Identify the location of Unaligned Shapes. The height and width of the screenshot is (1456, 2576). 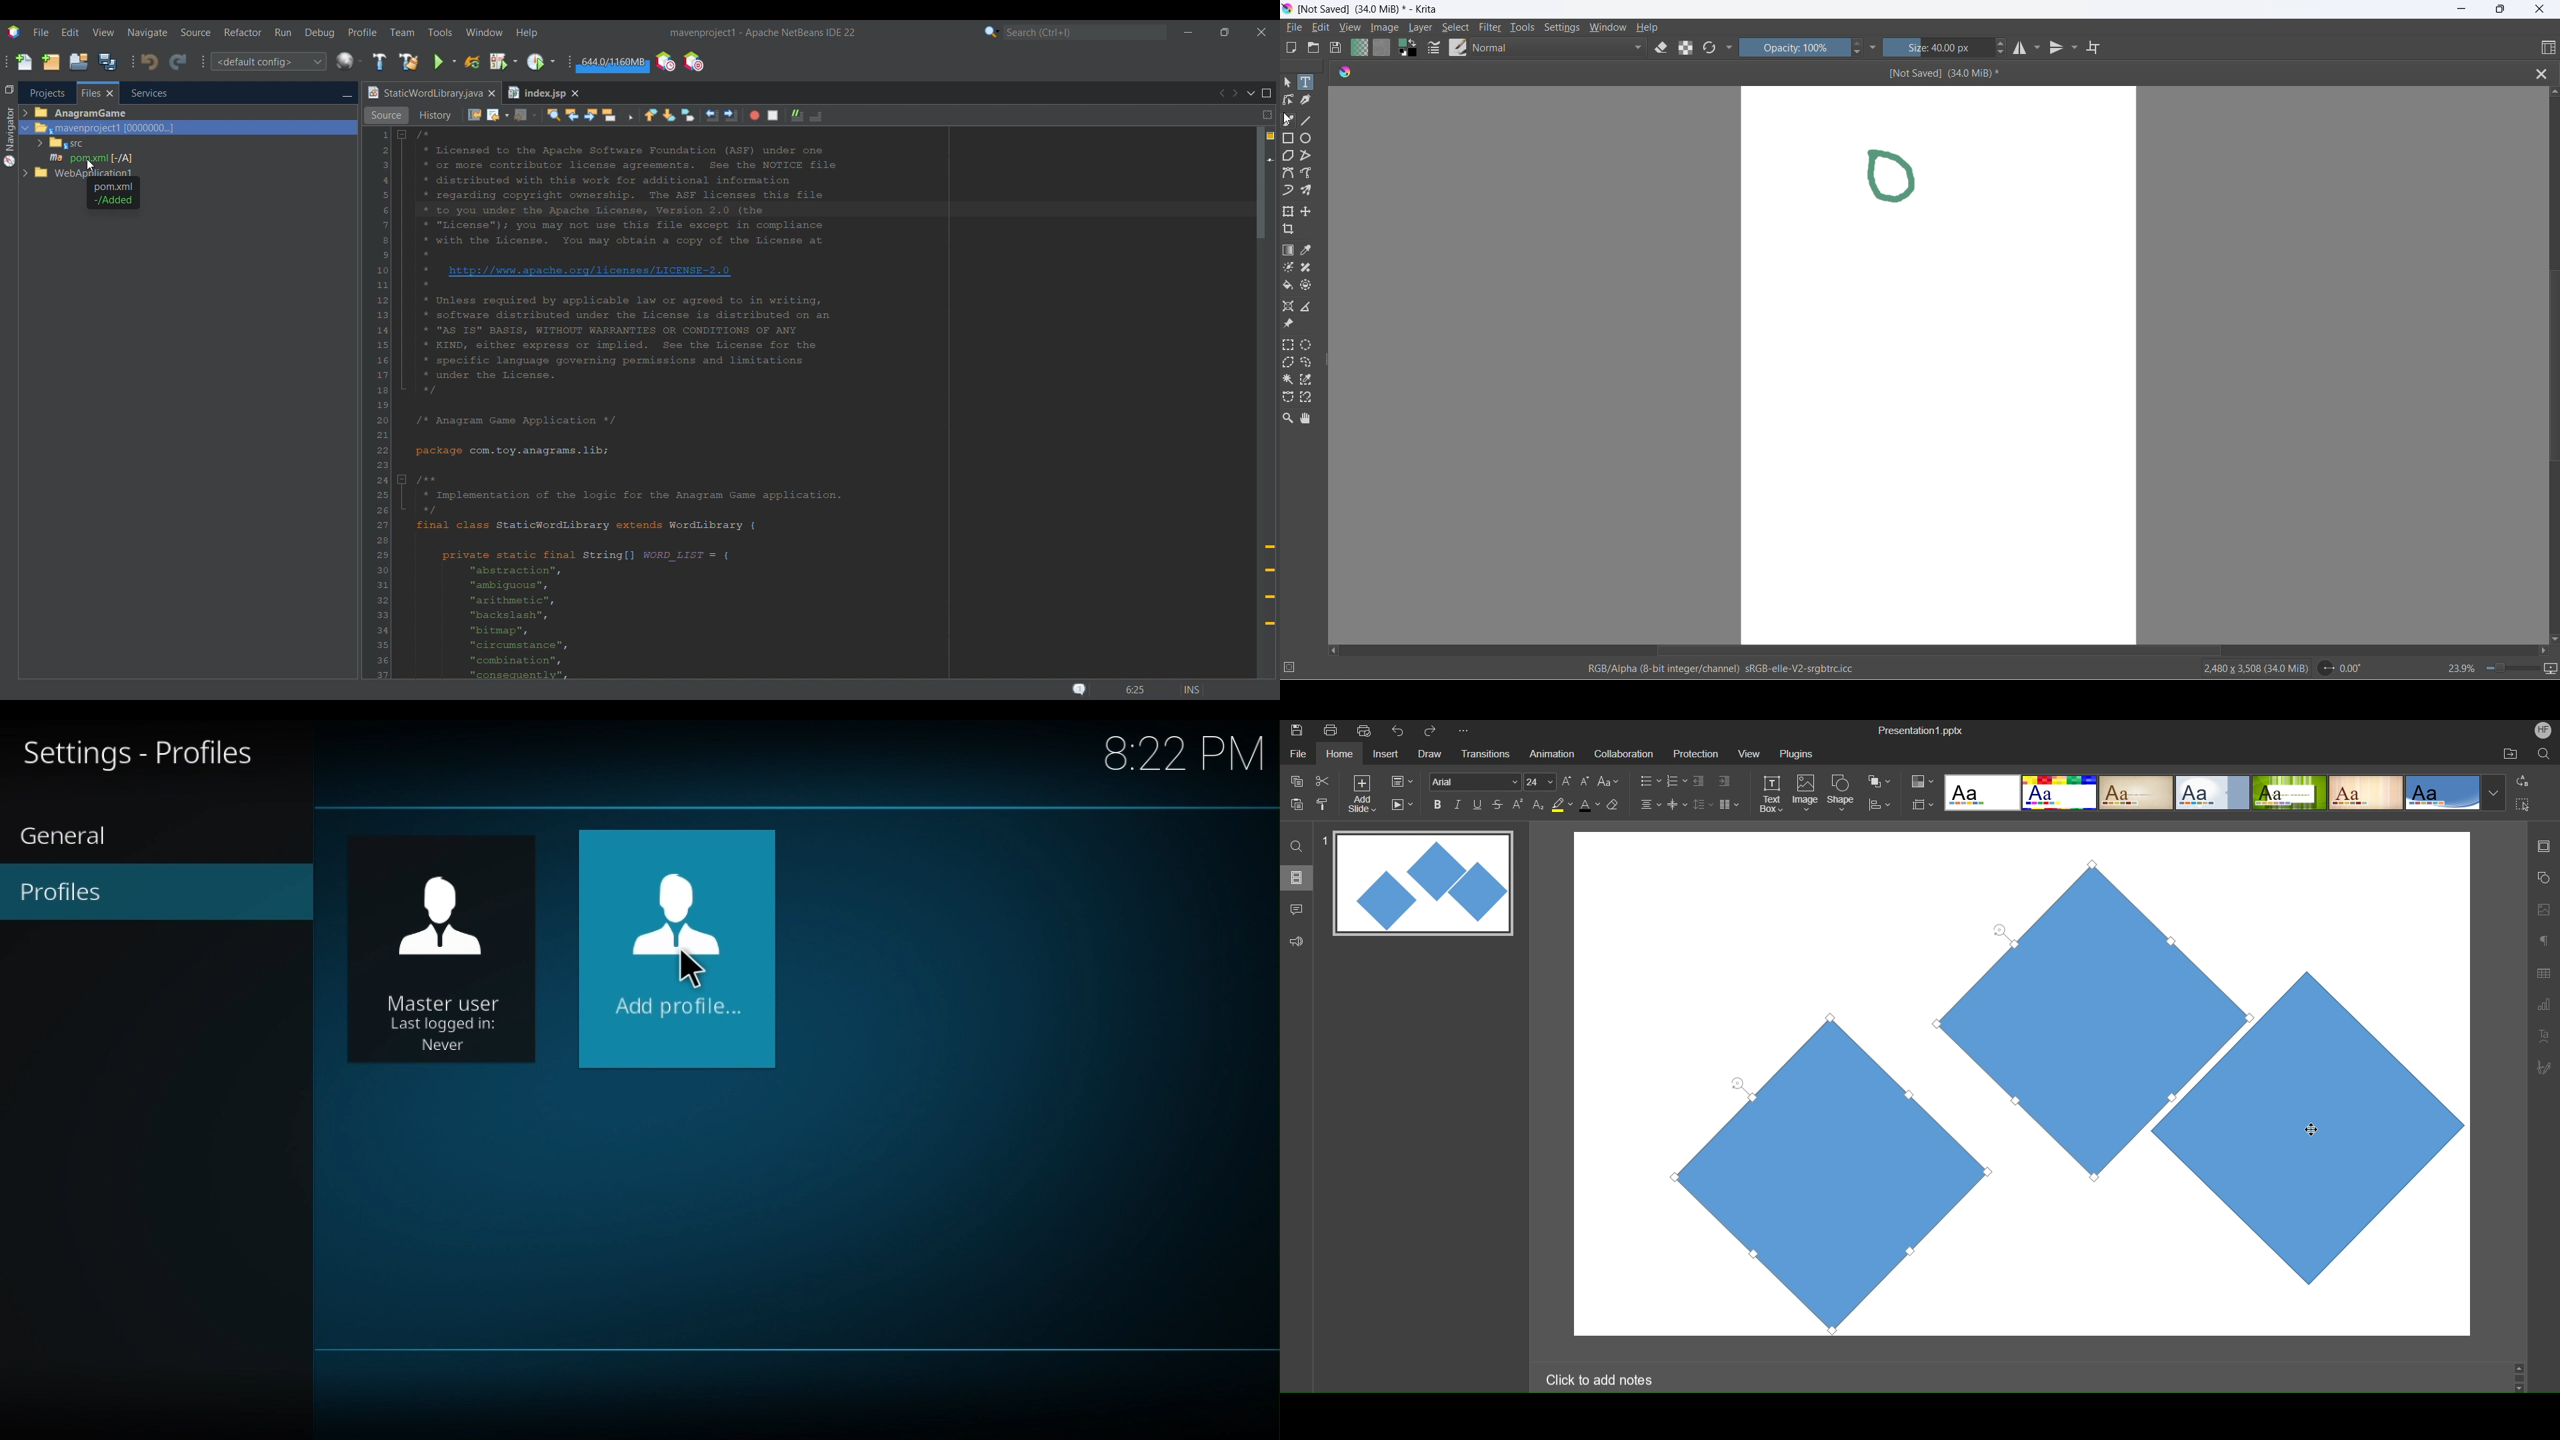
(2353, 1083).